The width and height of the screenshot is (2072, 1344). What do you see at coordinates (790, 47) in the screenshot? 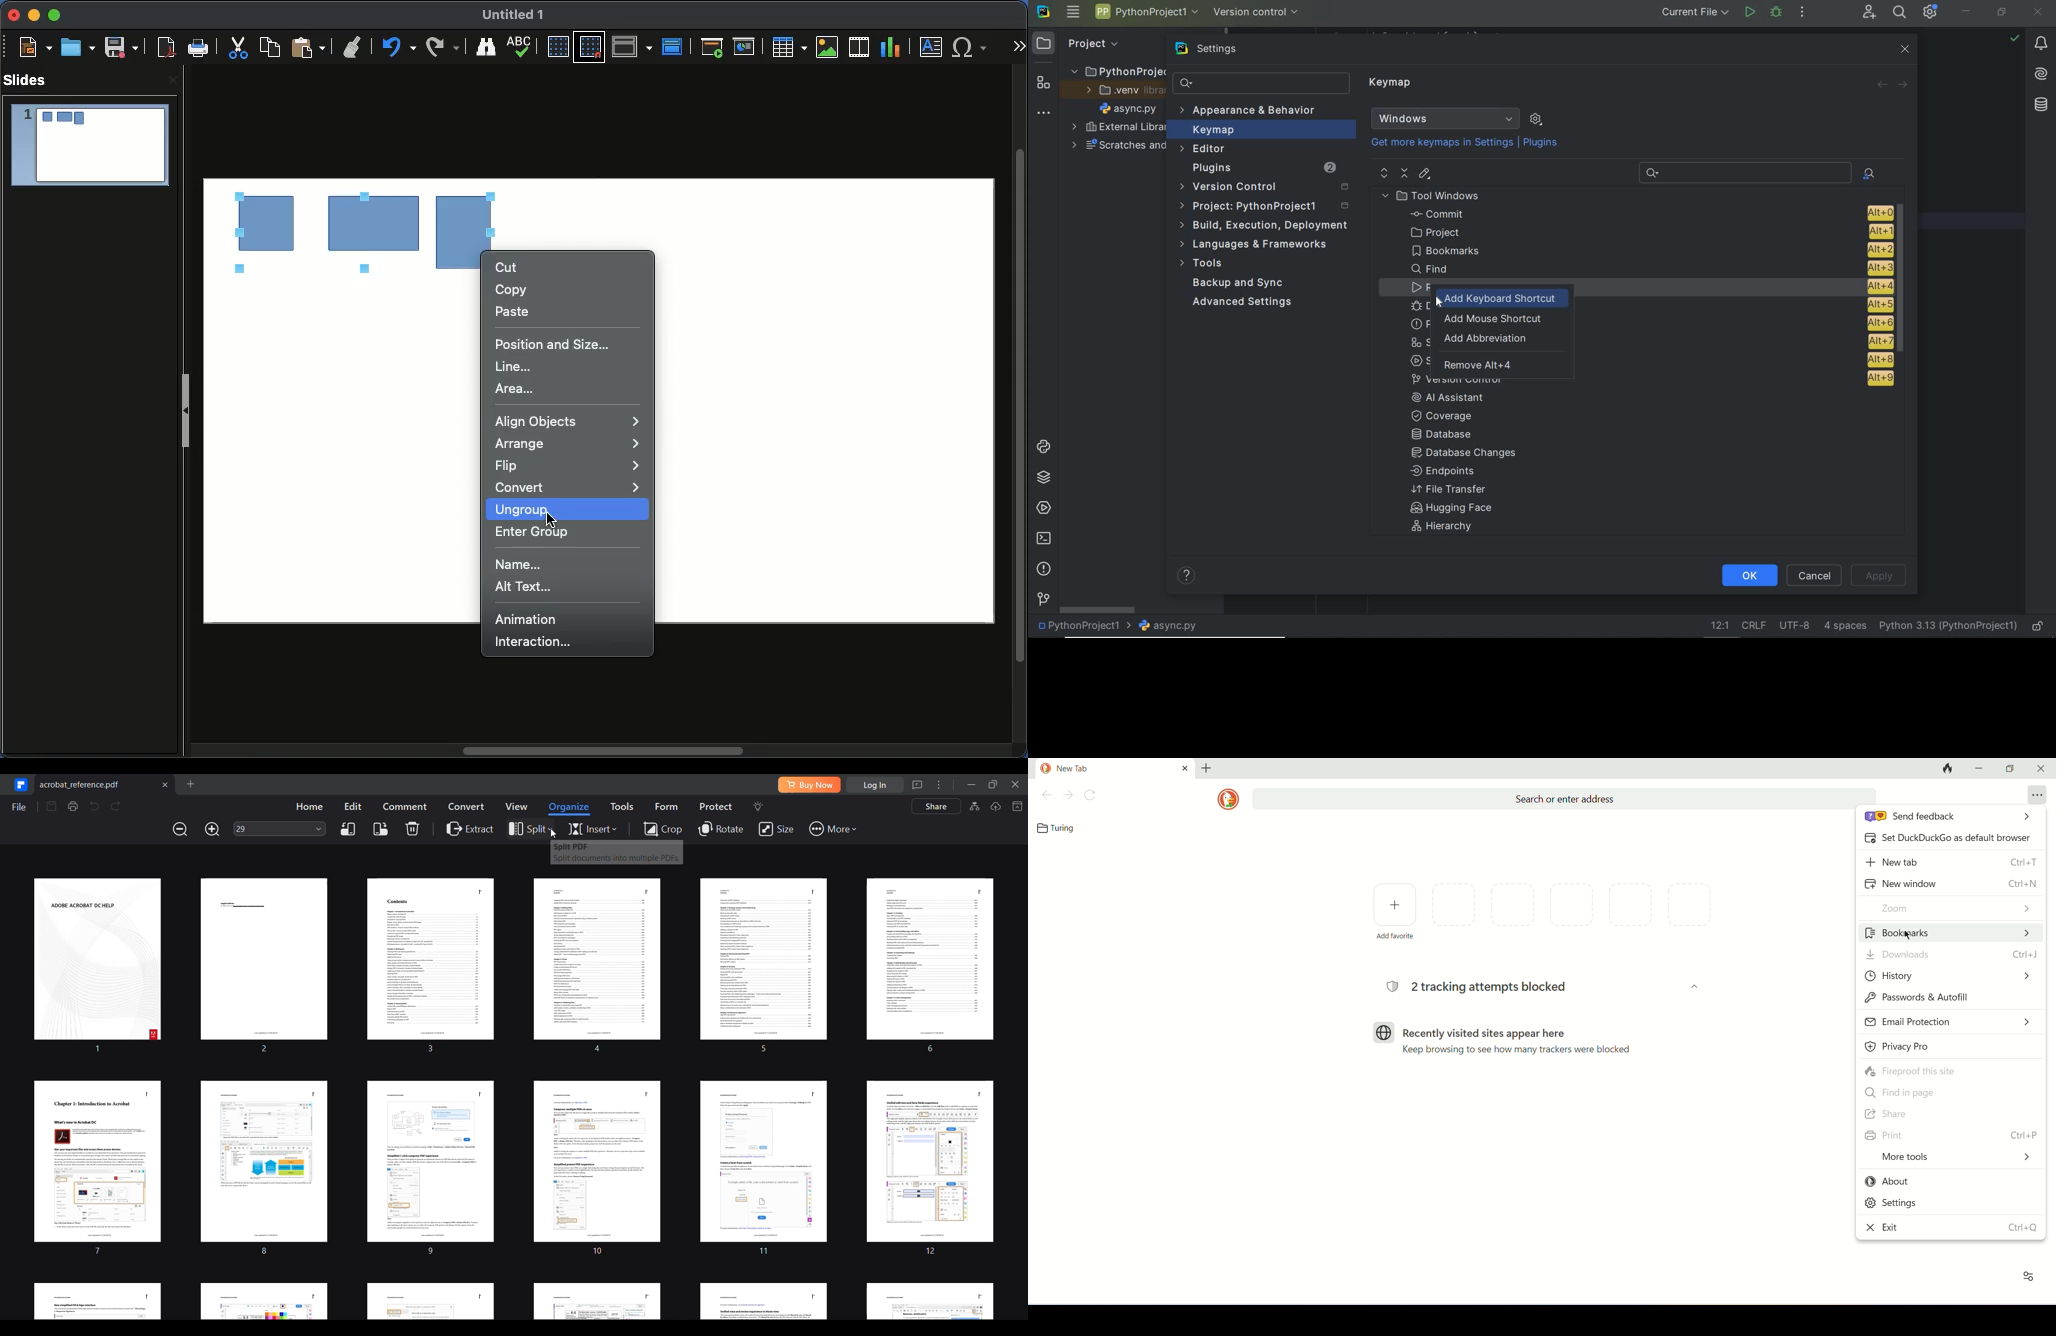
I see `Table` at bounding box center [790, 47].